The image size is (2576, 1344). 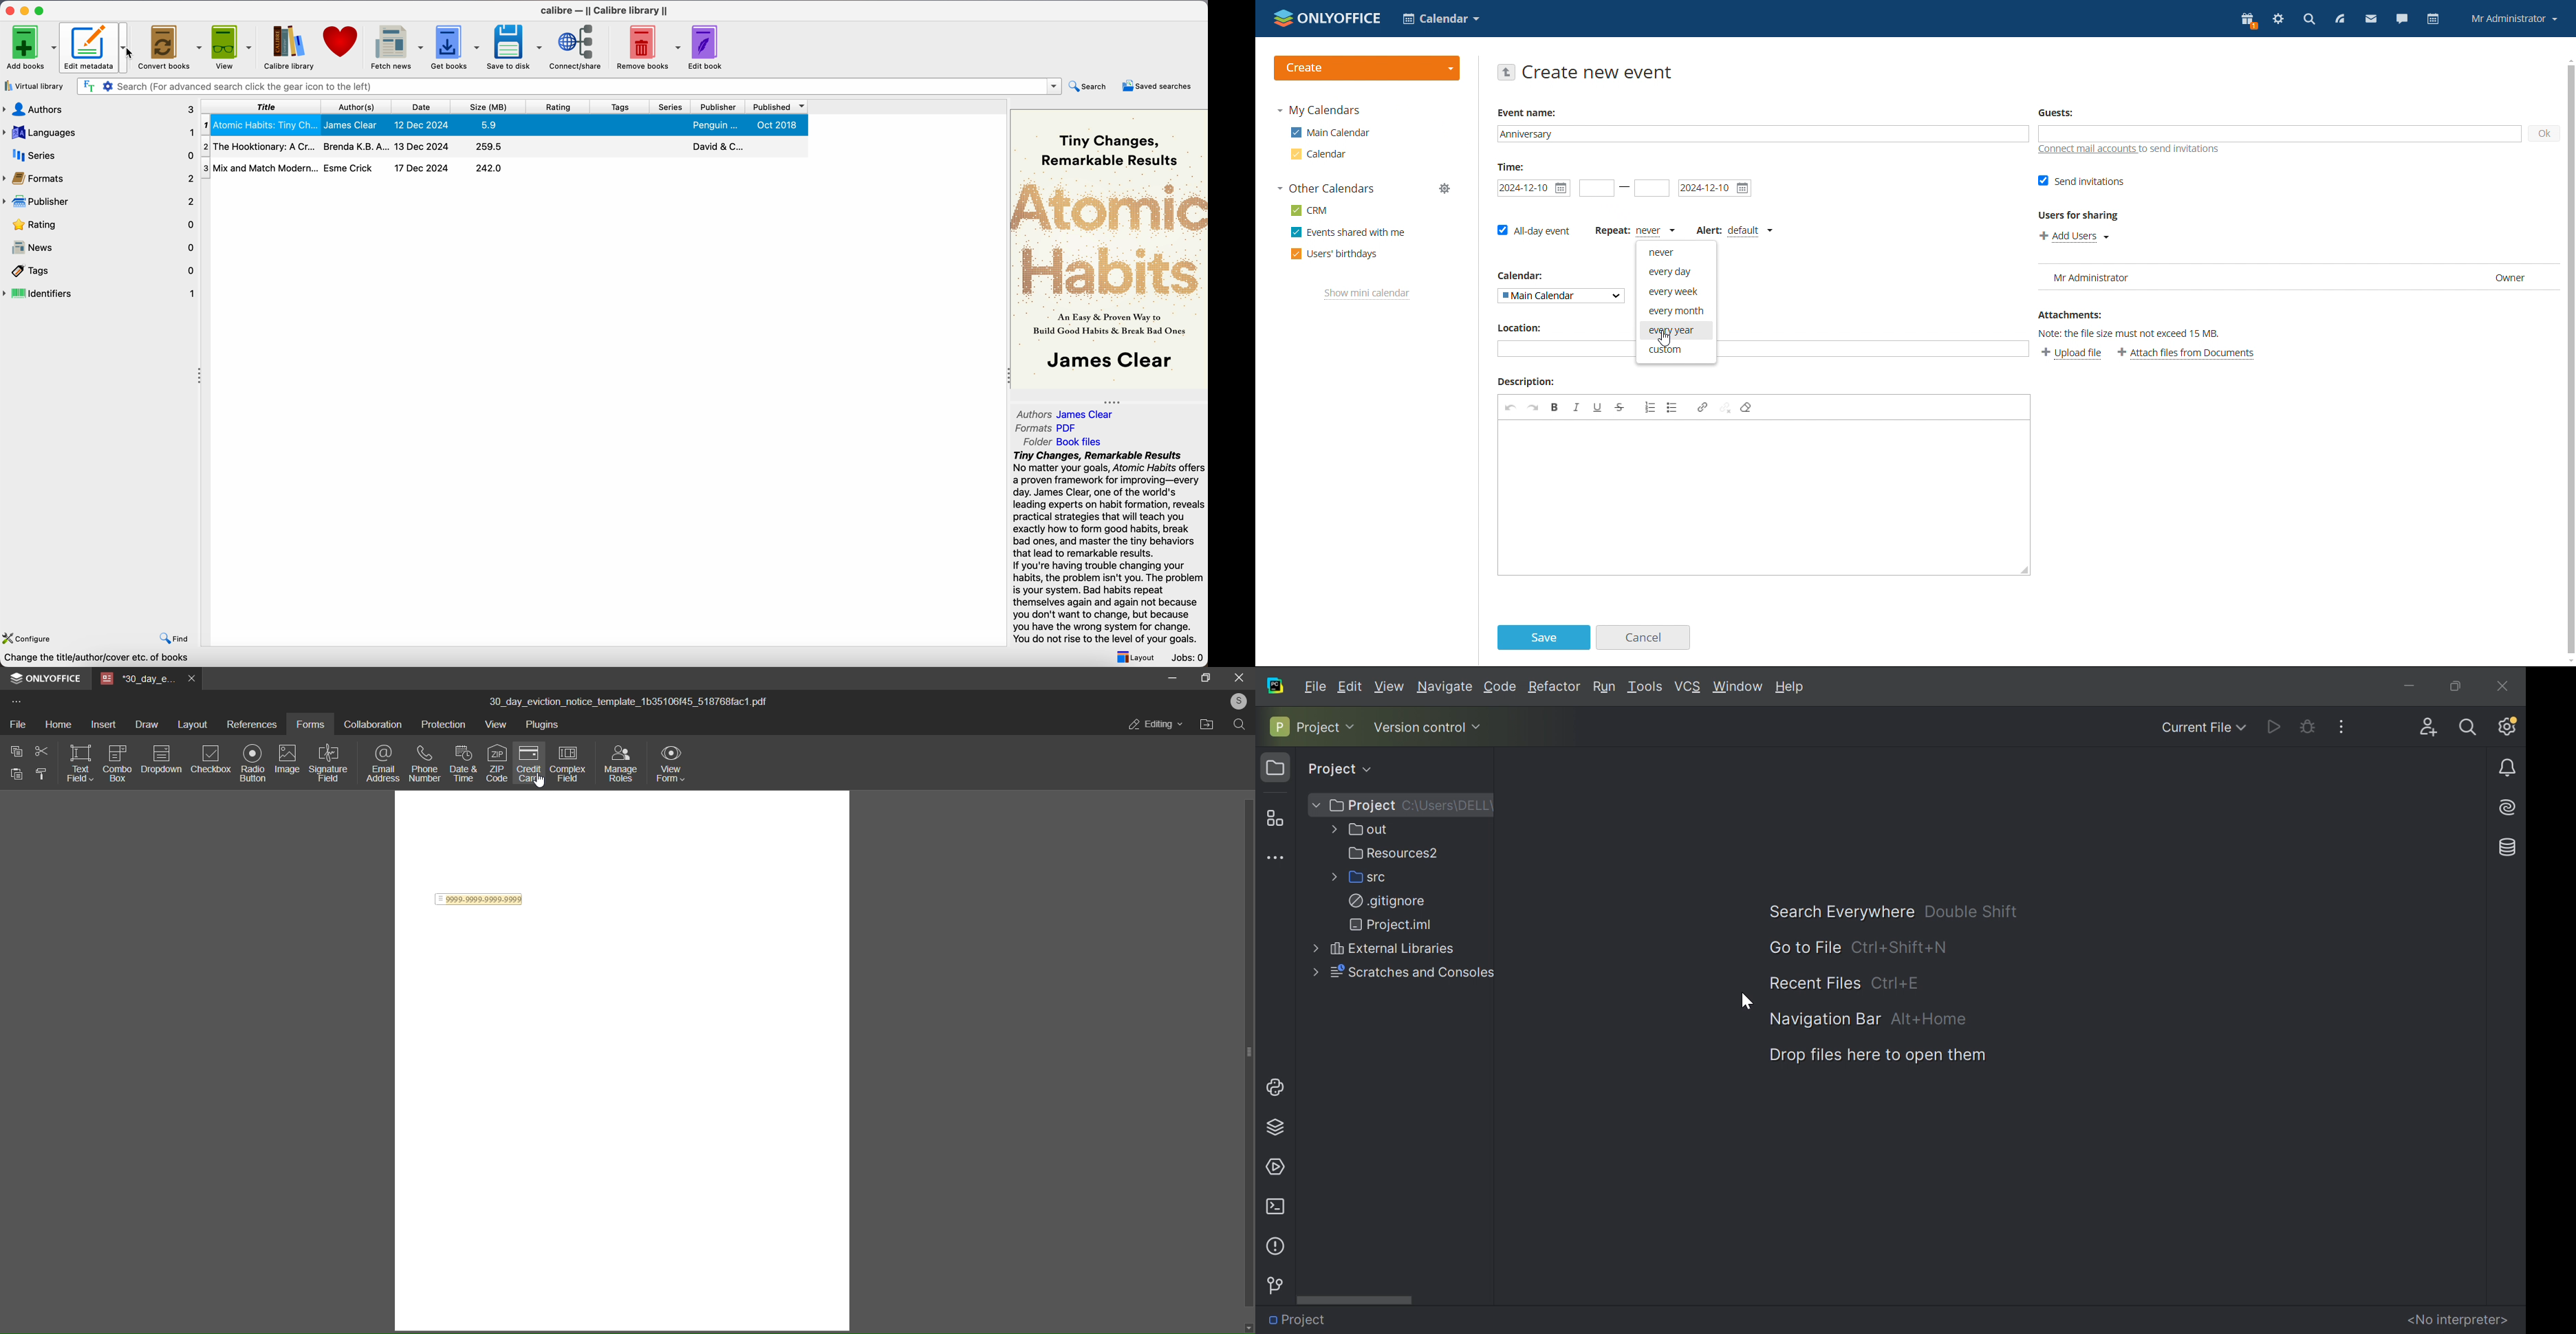 I want to click on manage roles, so click(x=621, y=764).